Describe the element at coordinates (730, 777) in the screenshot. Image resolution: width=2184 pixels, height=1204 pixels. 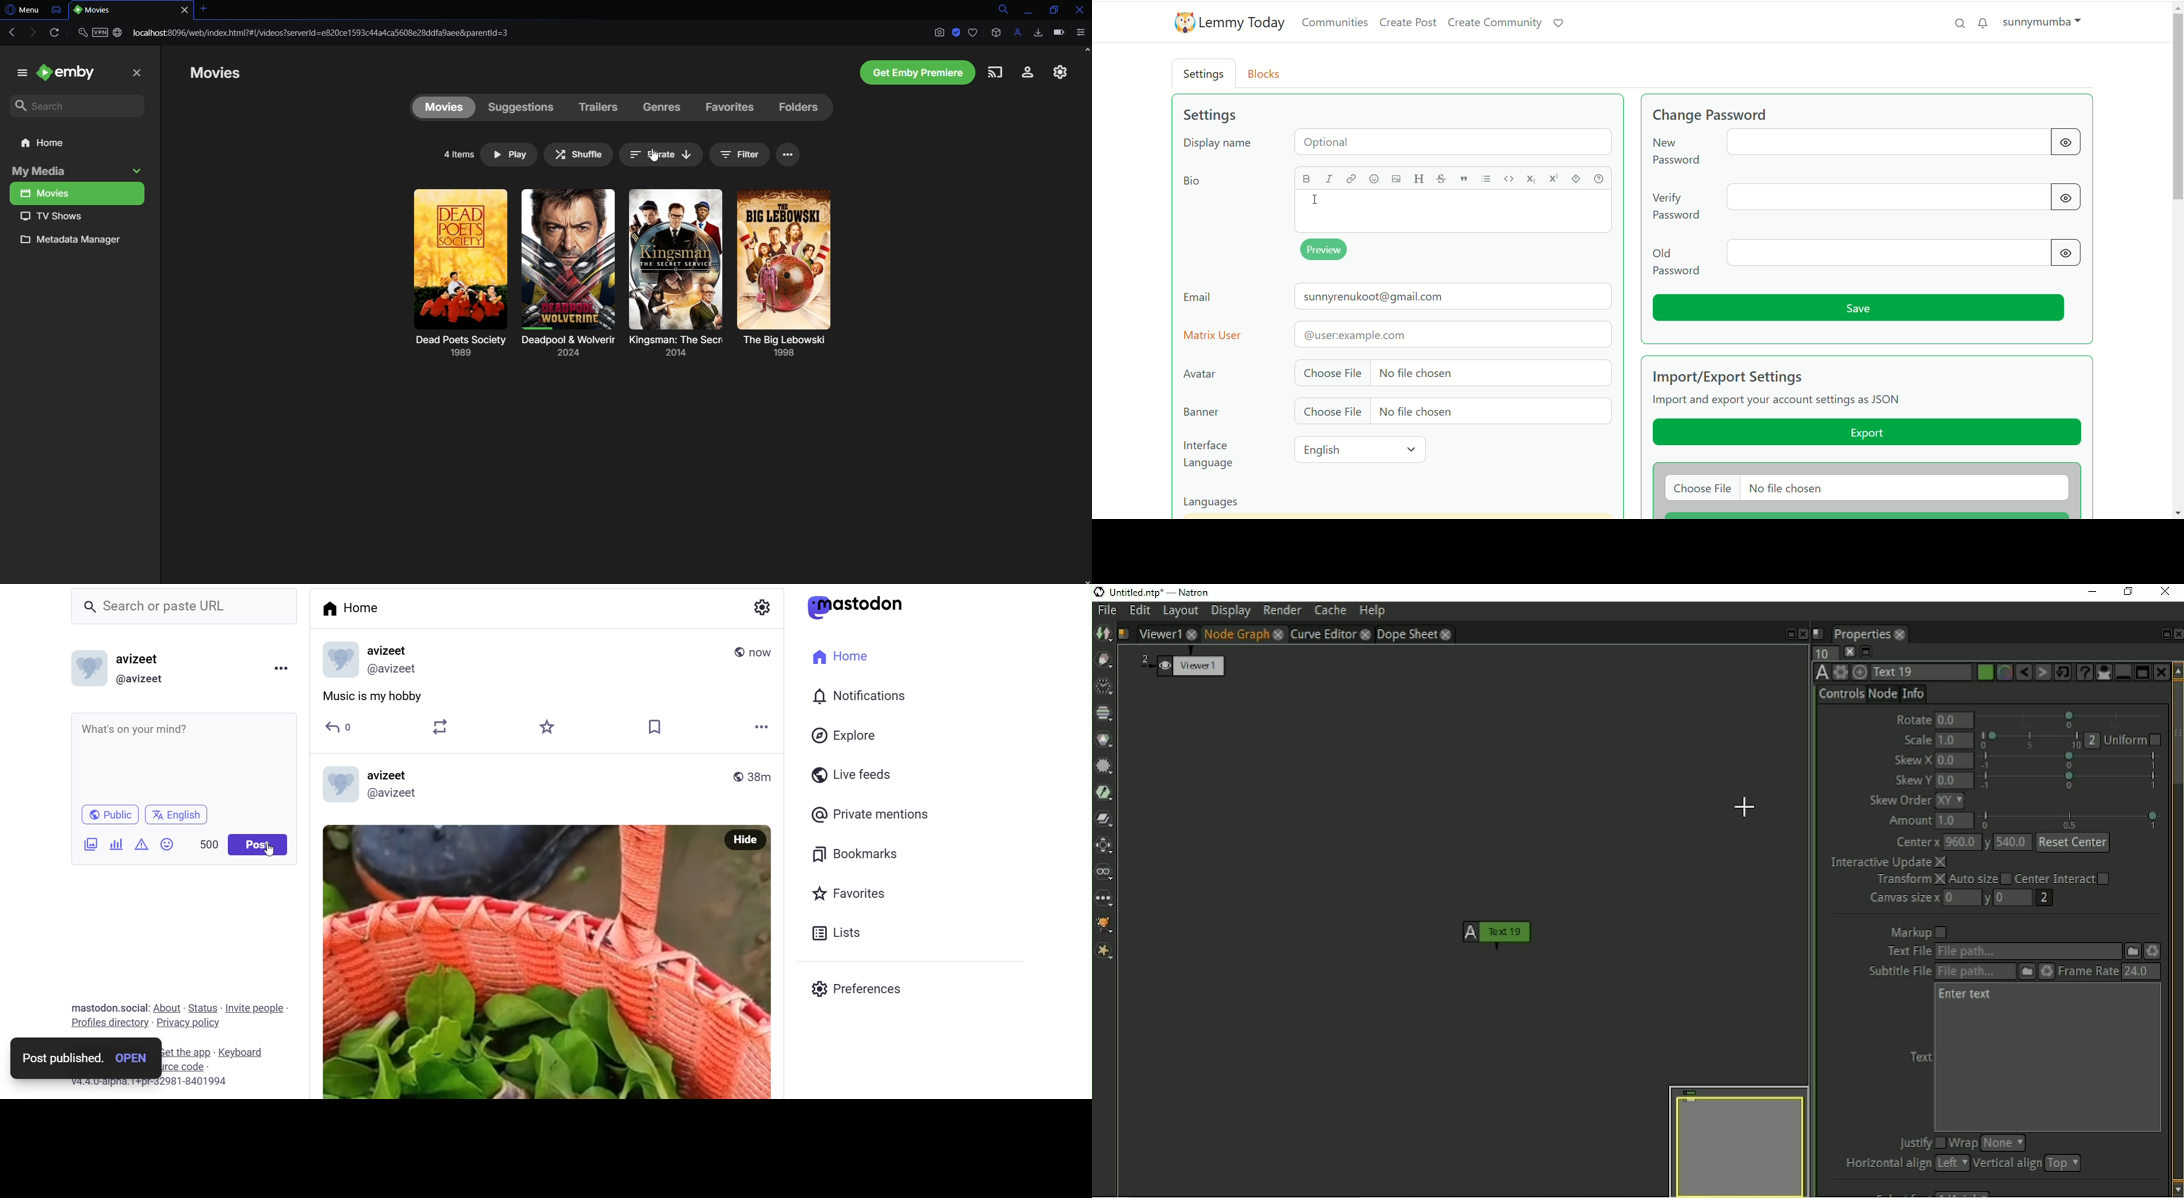
I see `public post` at that location.